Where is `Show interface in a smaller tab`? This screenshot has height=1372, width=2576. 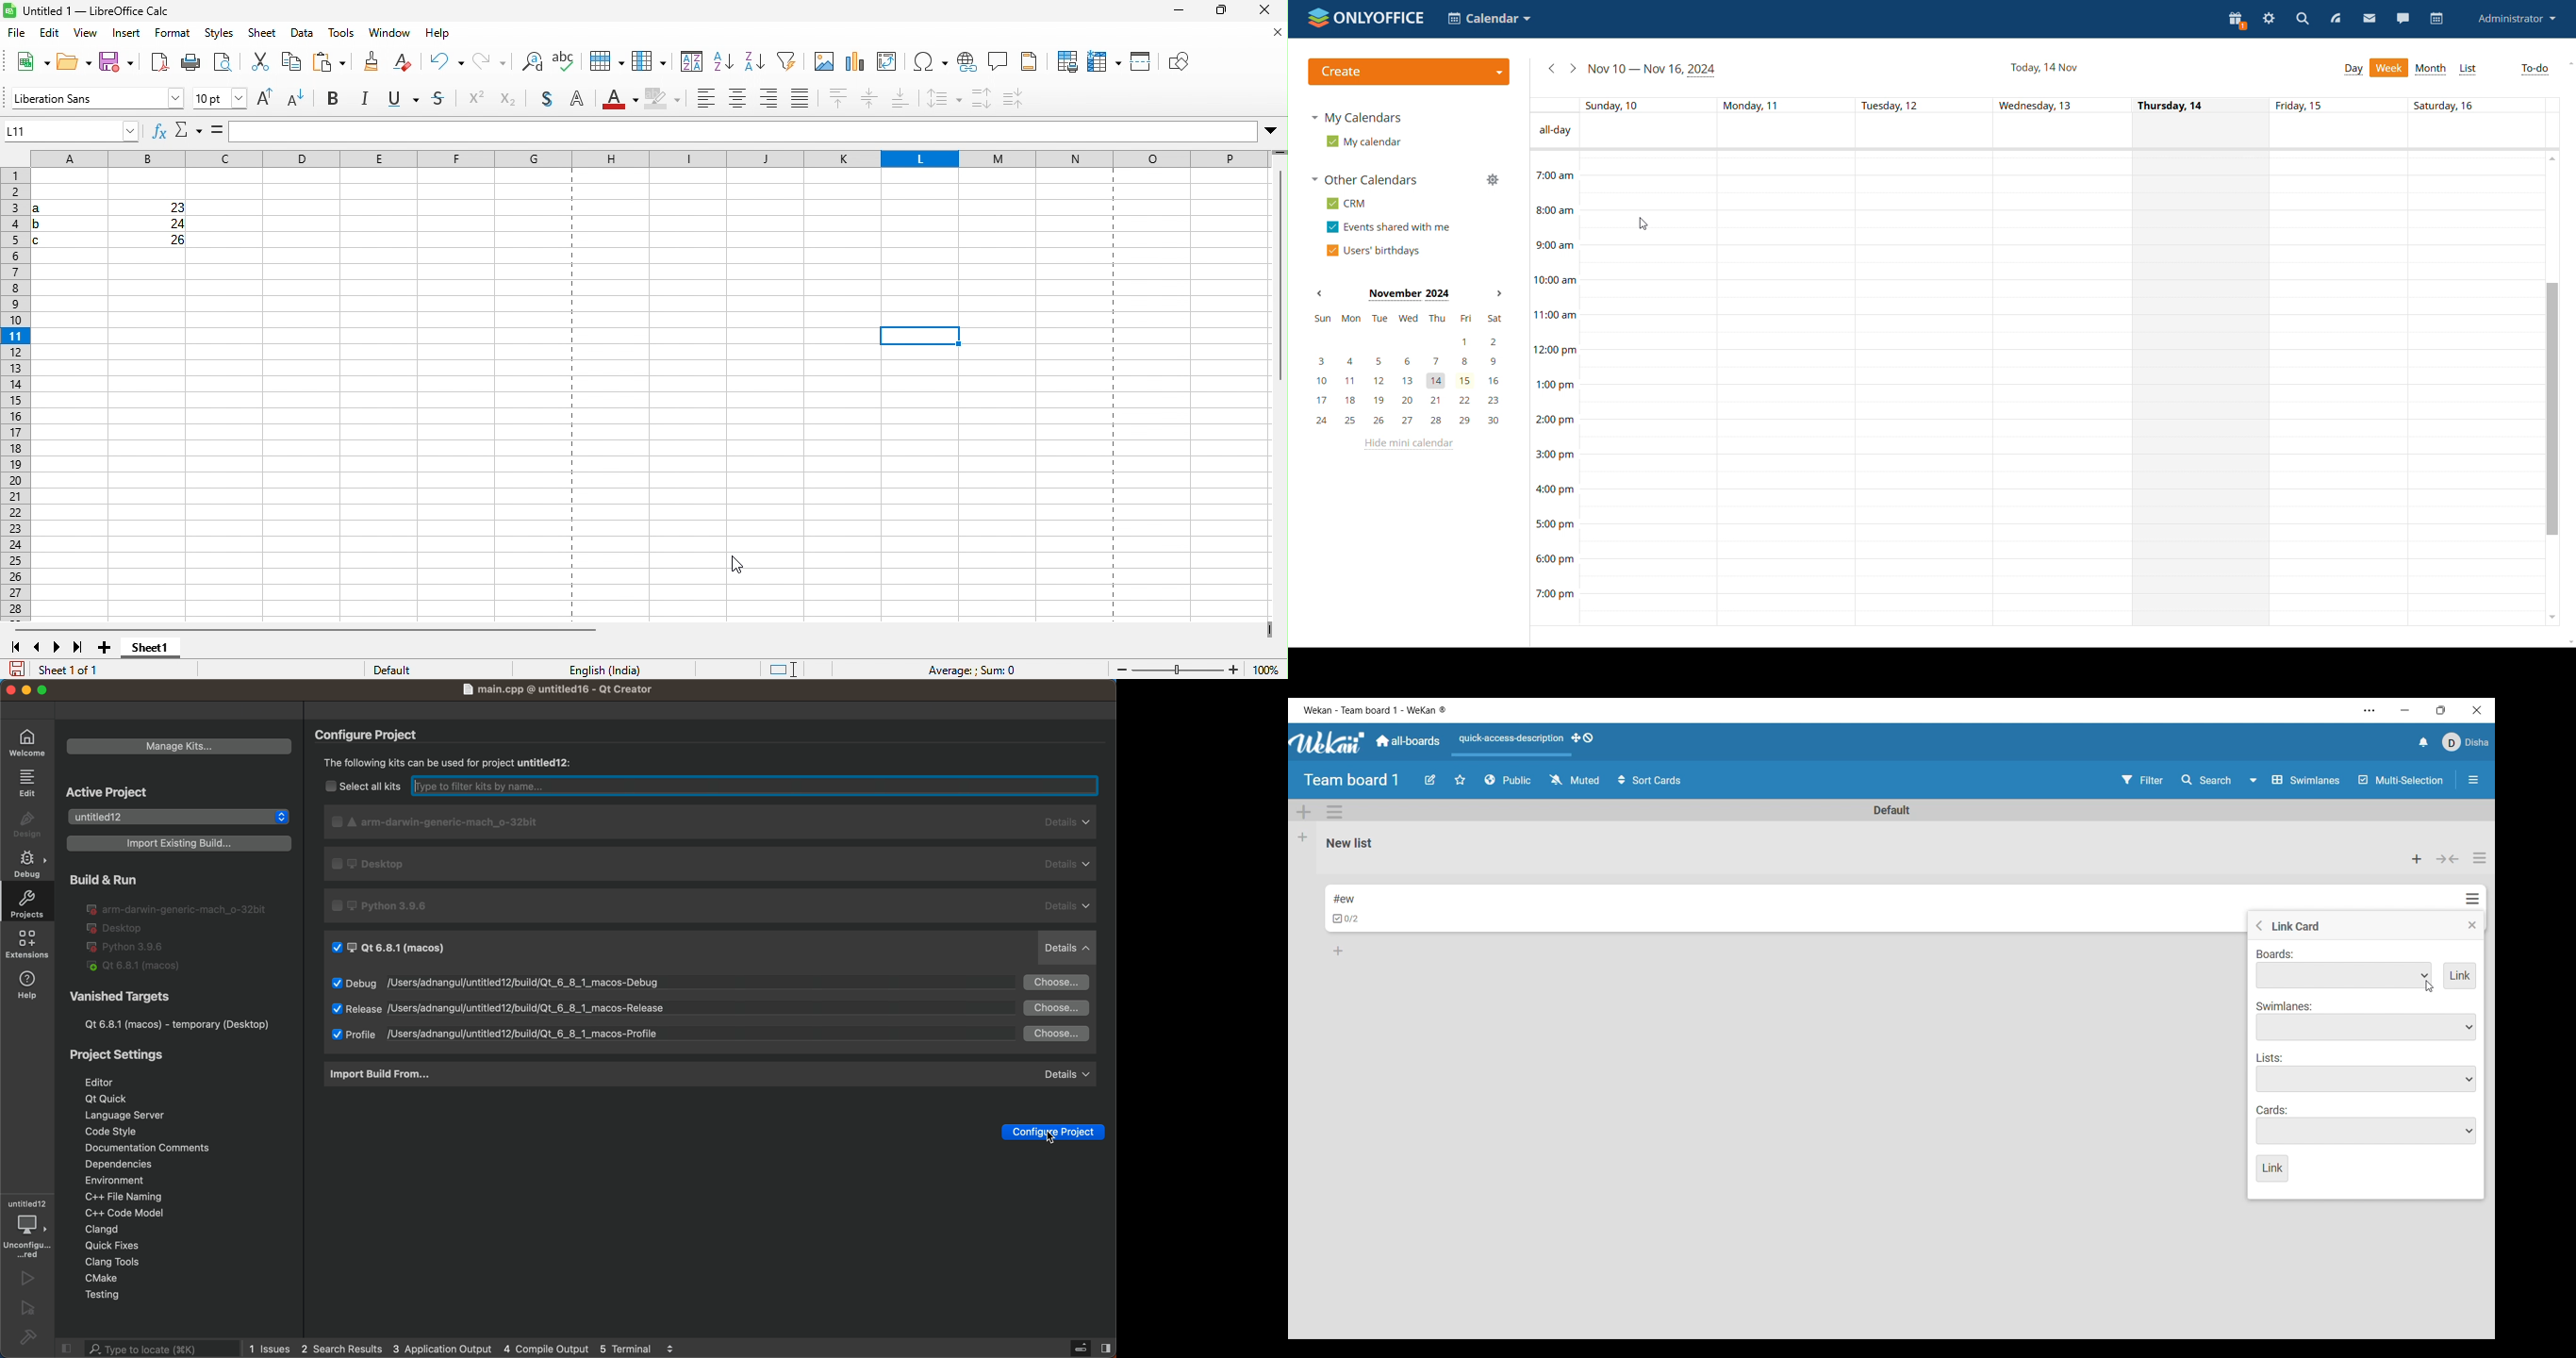 Show interface in a smaller tab is located at coordinates (2441, 710).